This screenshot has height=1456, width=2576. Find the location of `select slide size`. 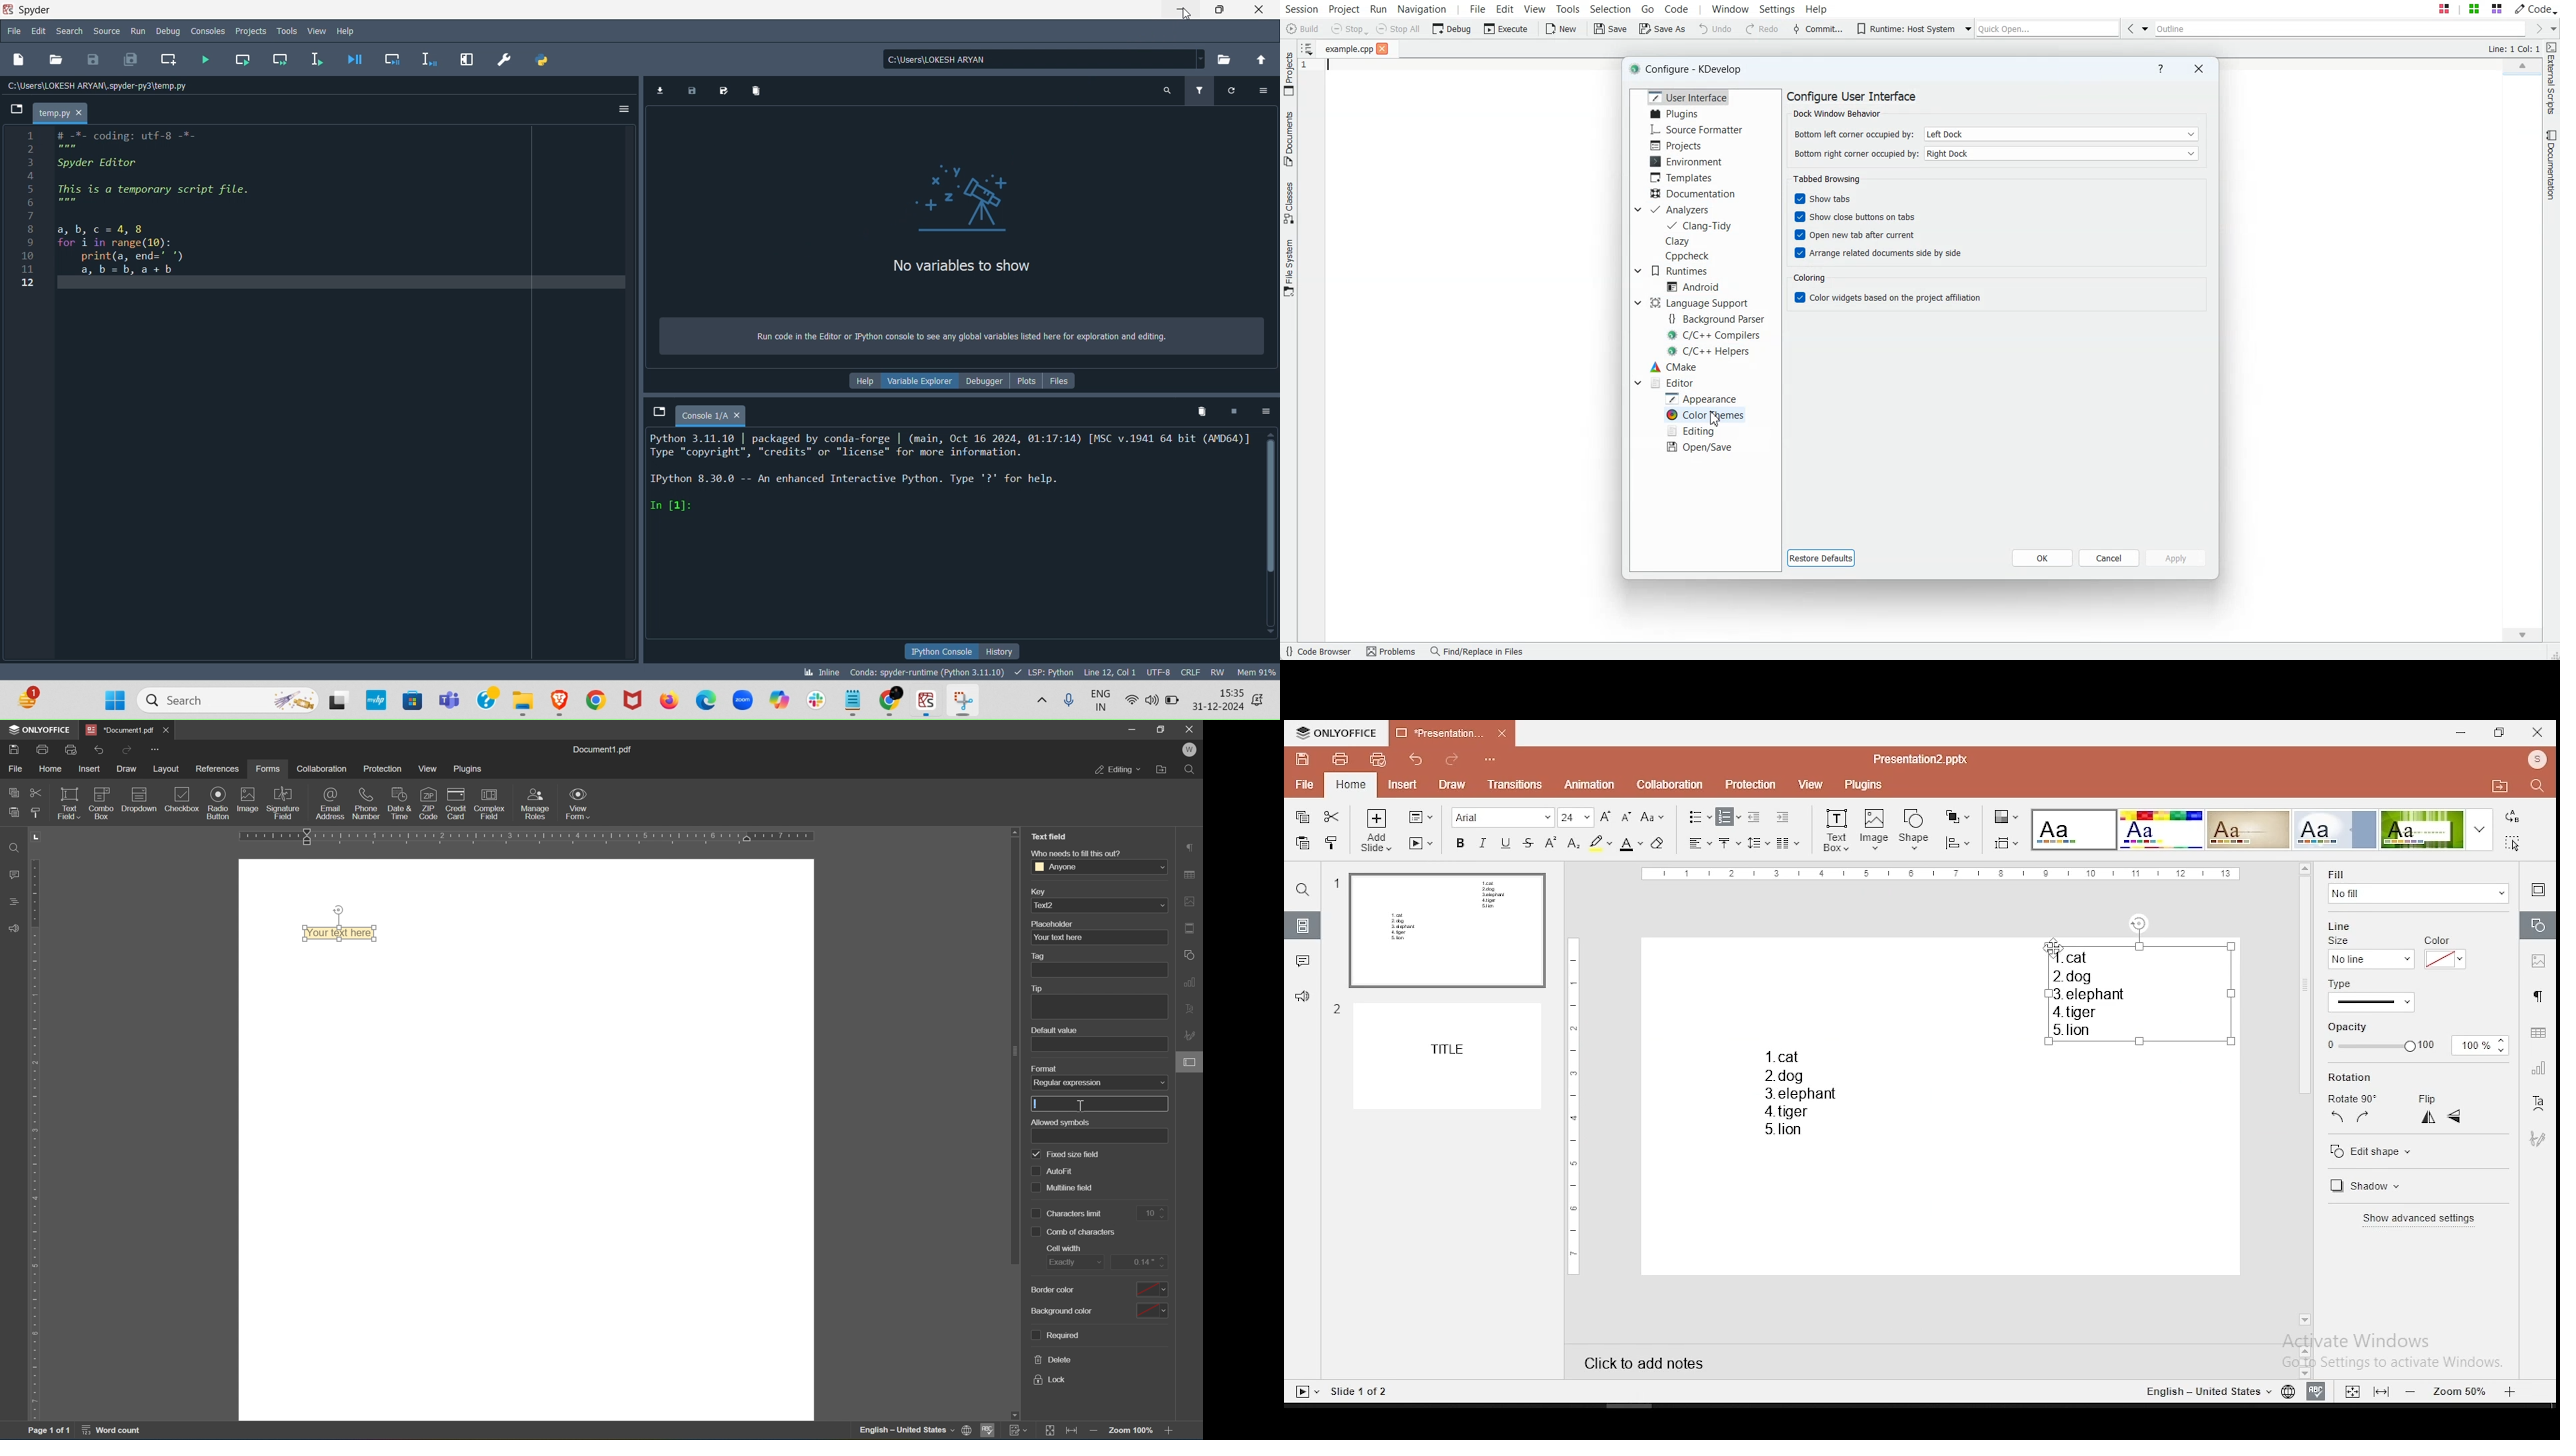

select slide size is located at coordinates (2007, 842).